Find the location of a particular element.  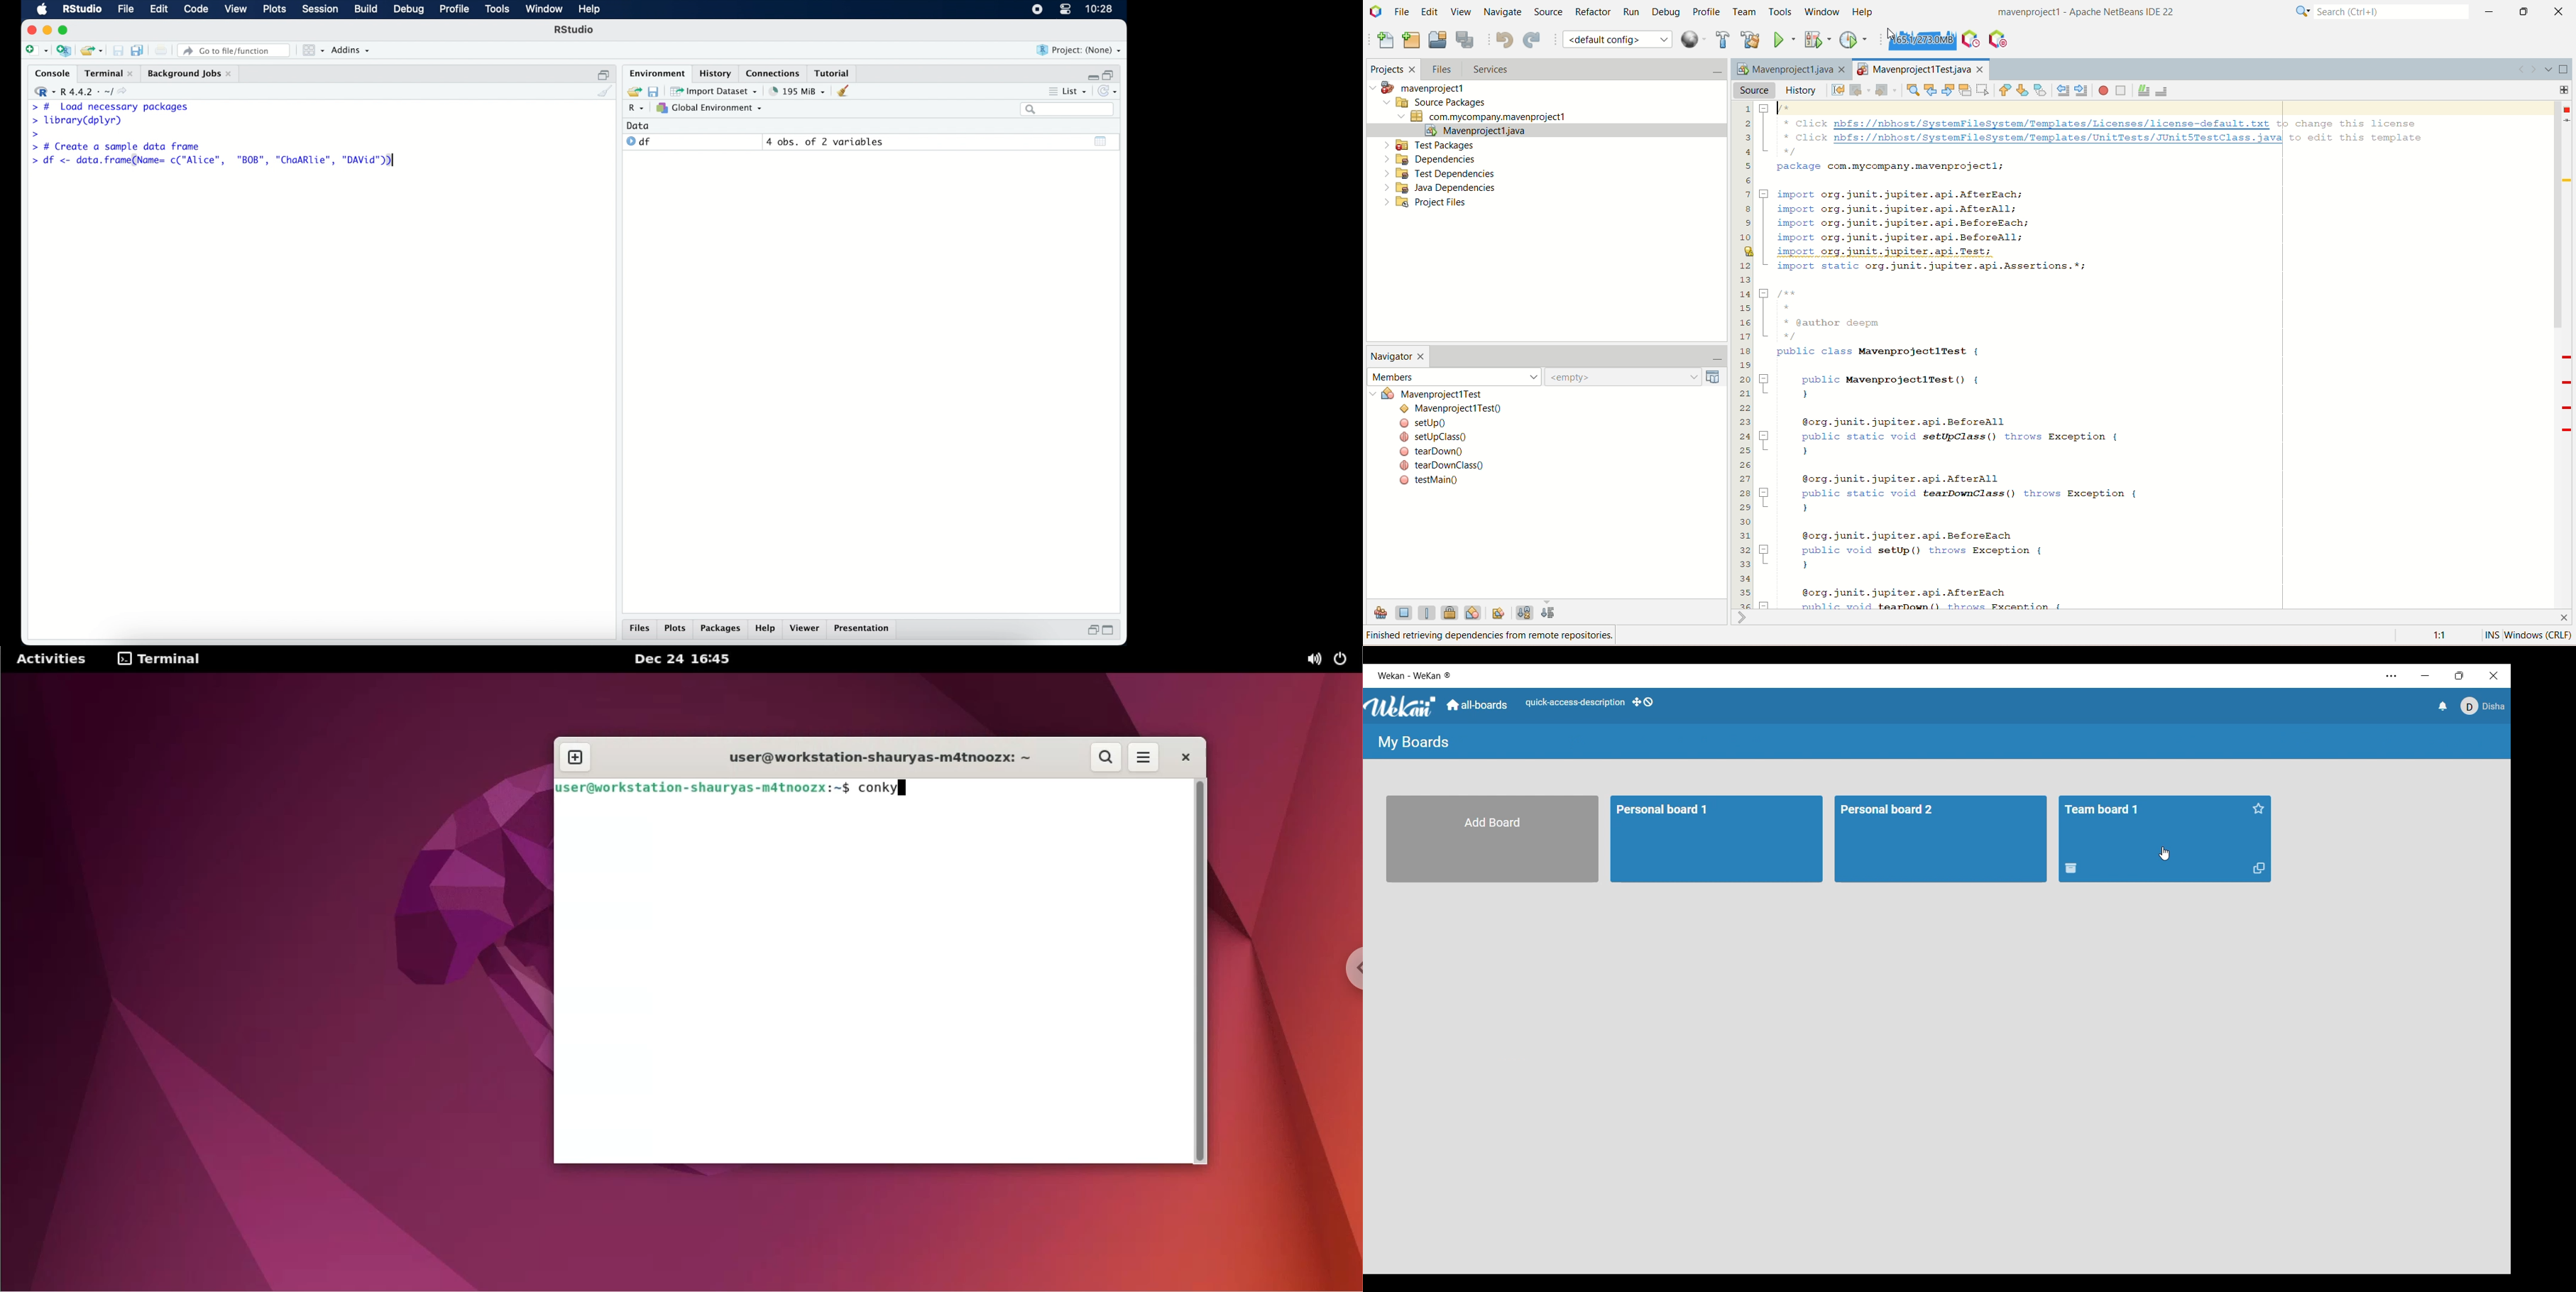

save all is located at coordinates (1465, 40).